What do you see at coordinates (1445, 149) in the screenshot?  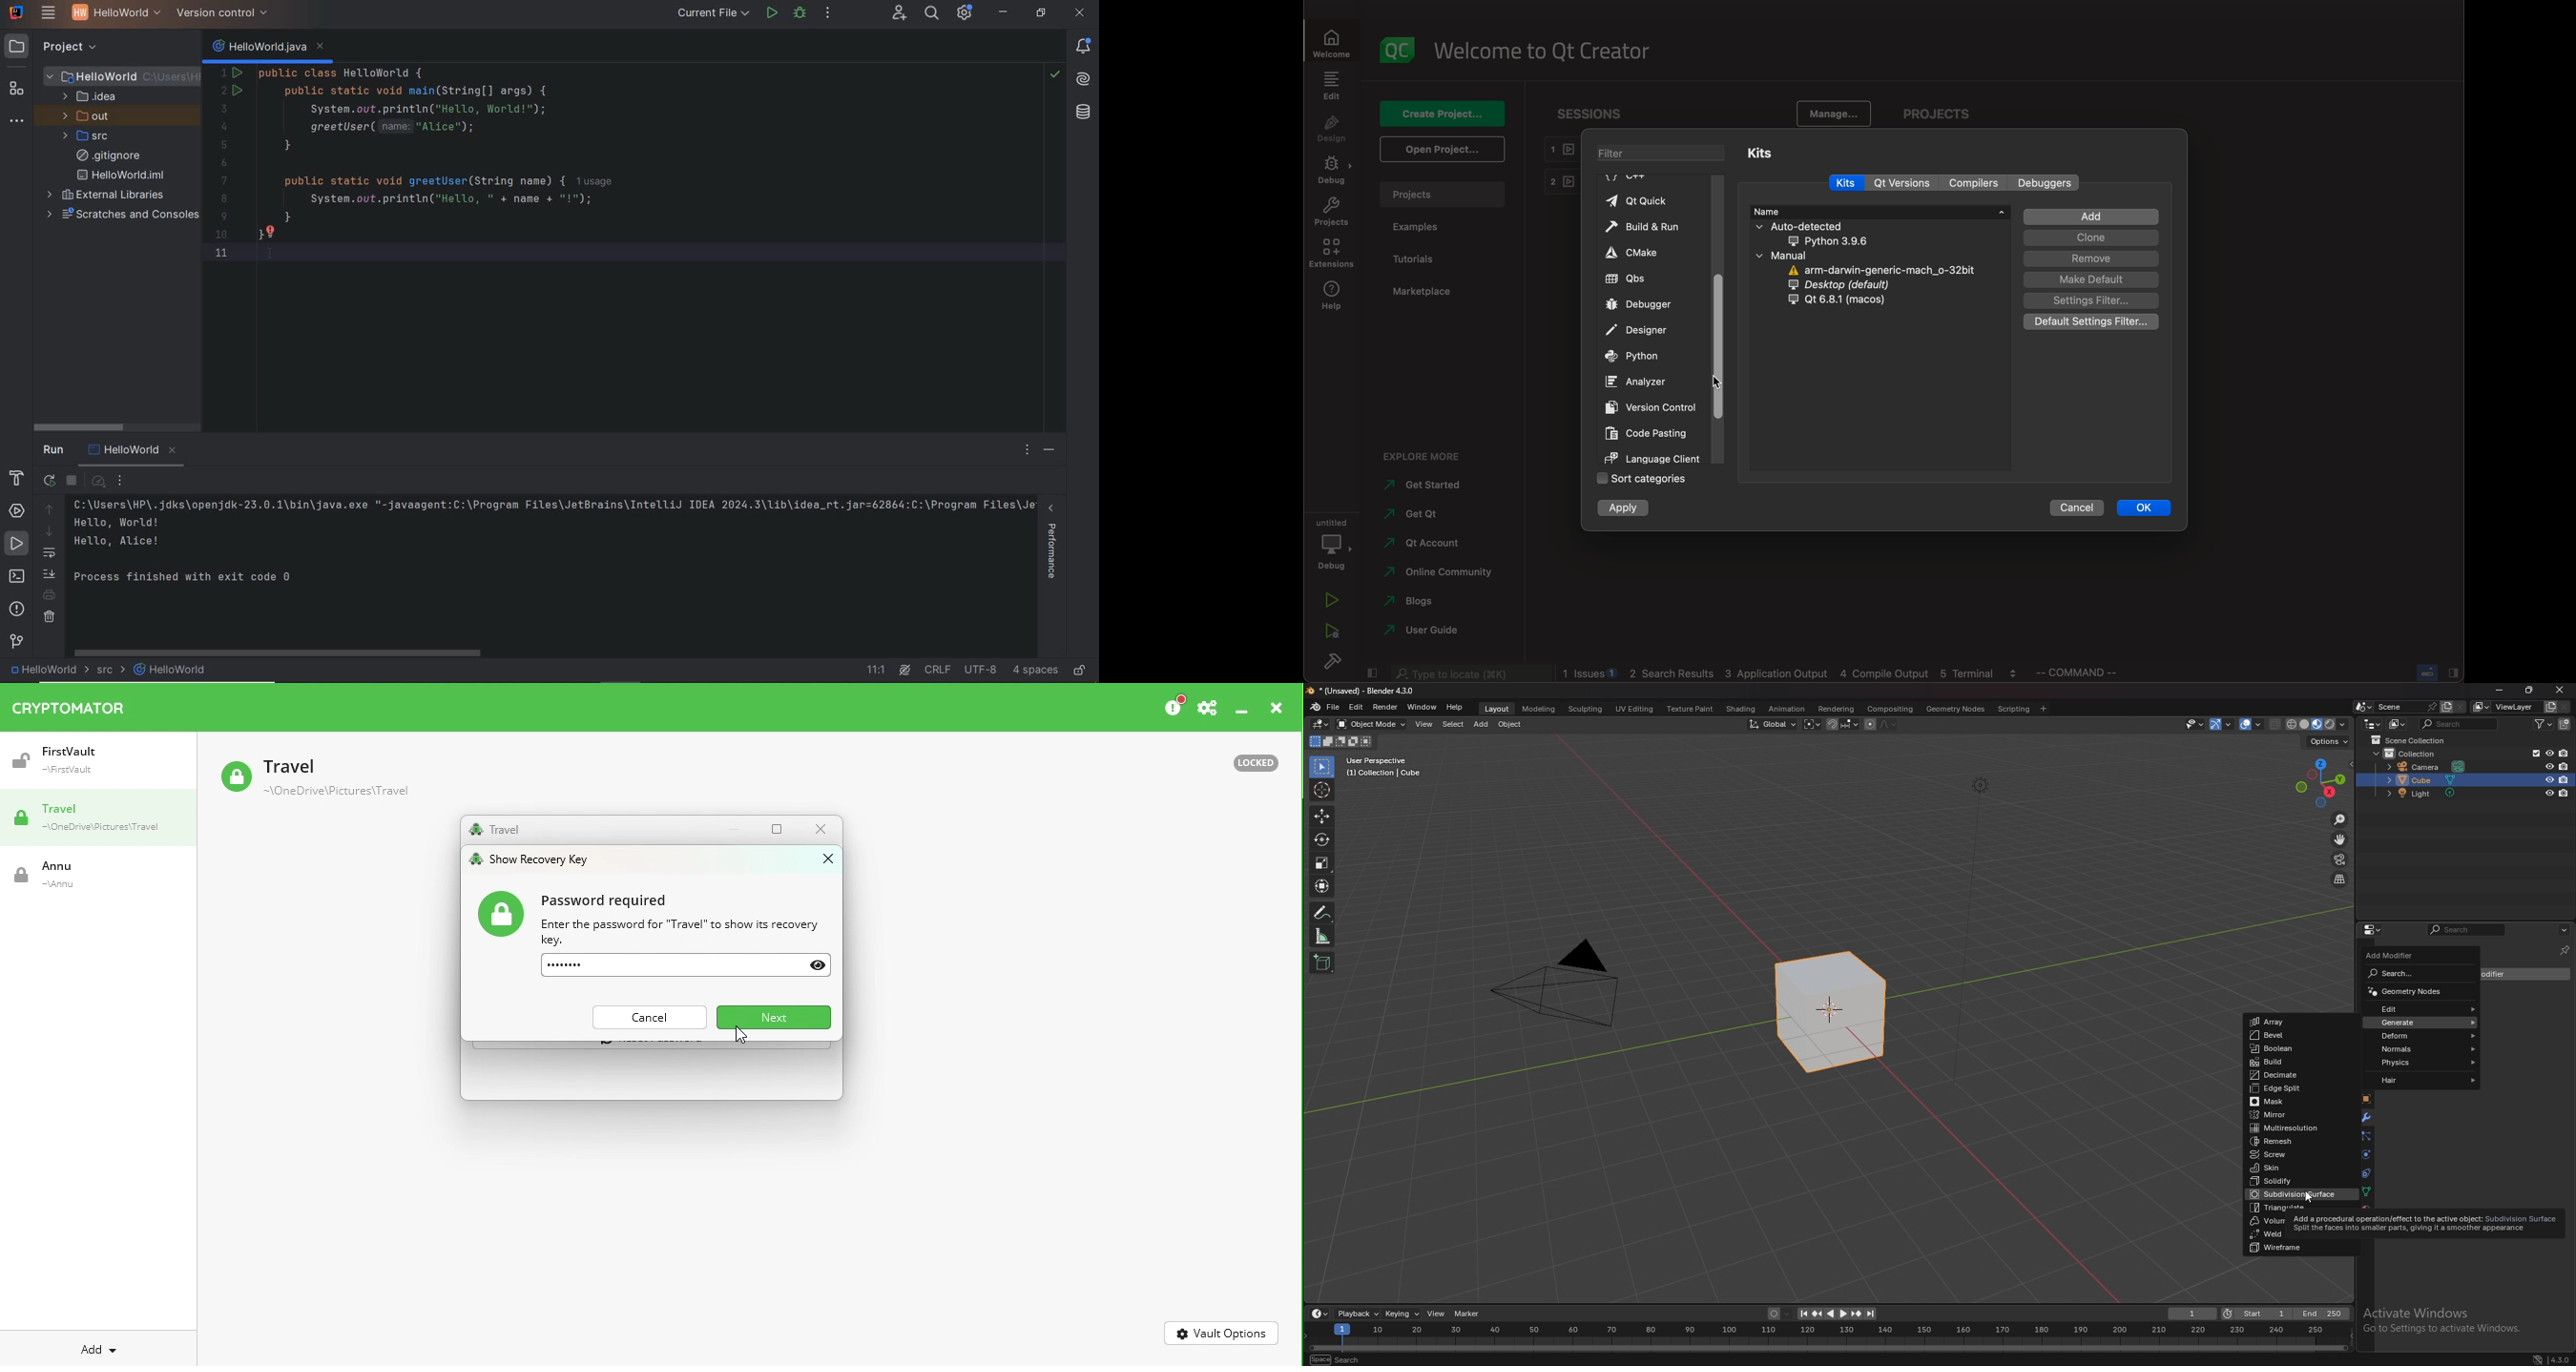 I see `open` at bounding box center [1445, 149].